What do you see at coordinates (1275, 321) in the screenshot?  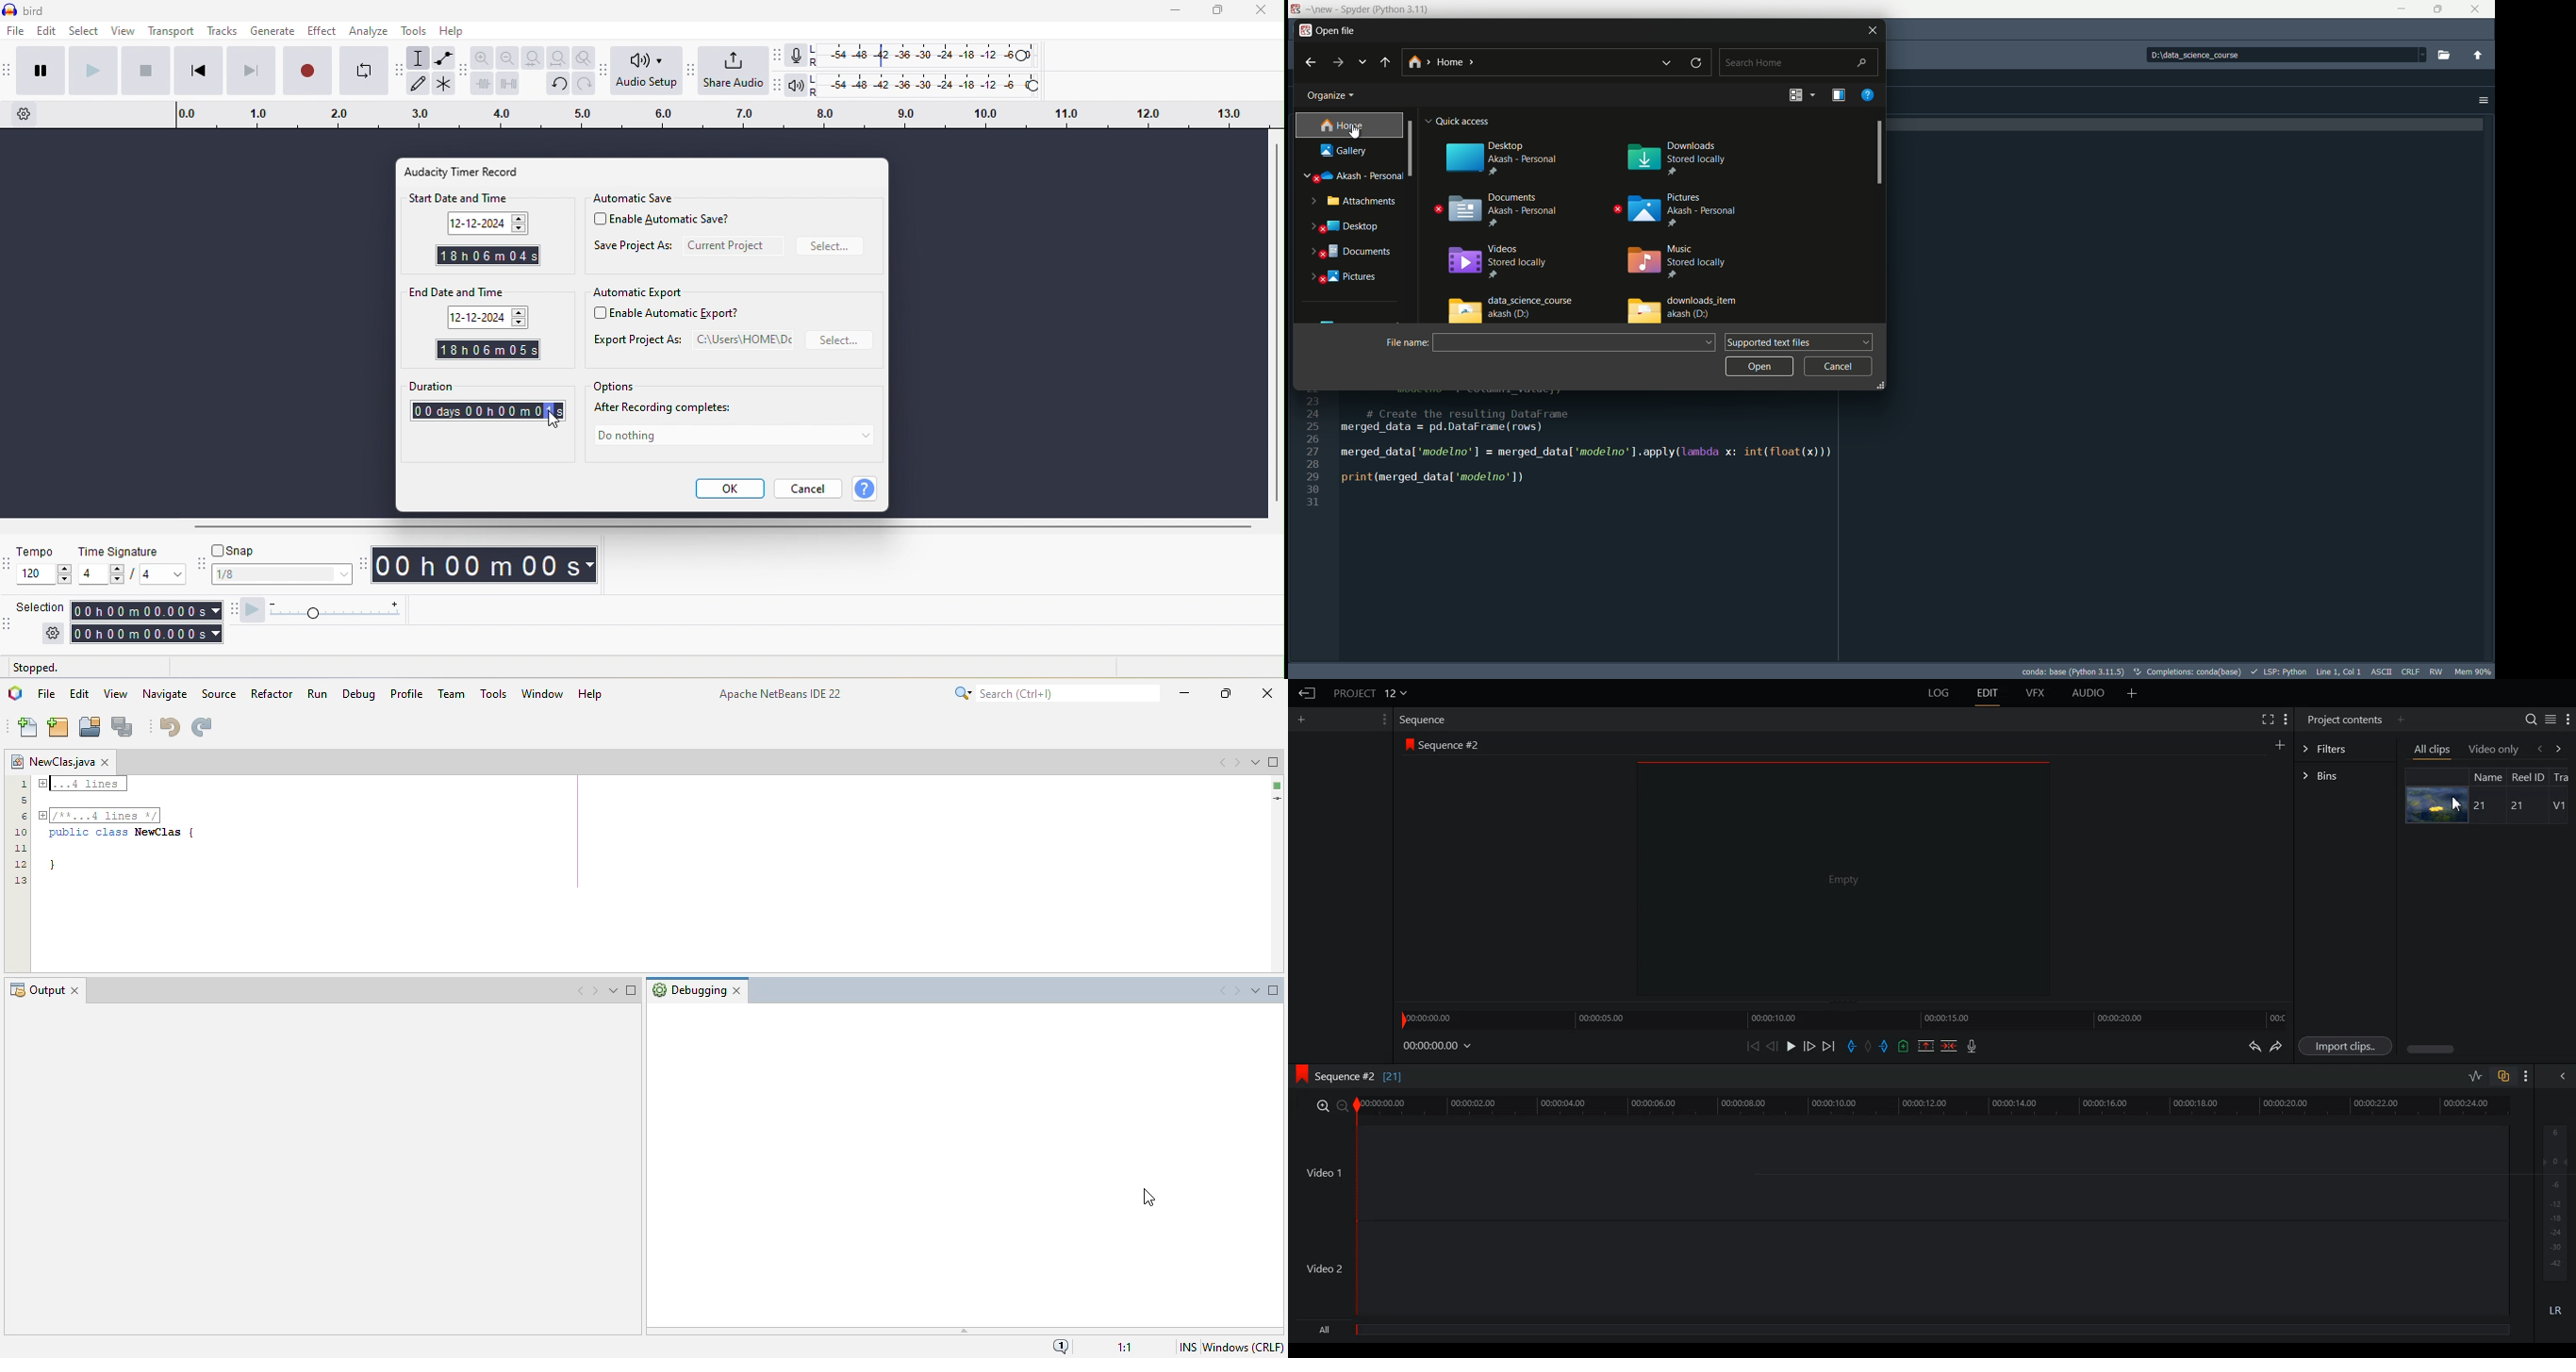 I see `vertical scroll bar` at bounding box center [1275, 321].